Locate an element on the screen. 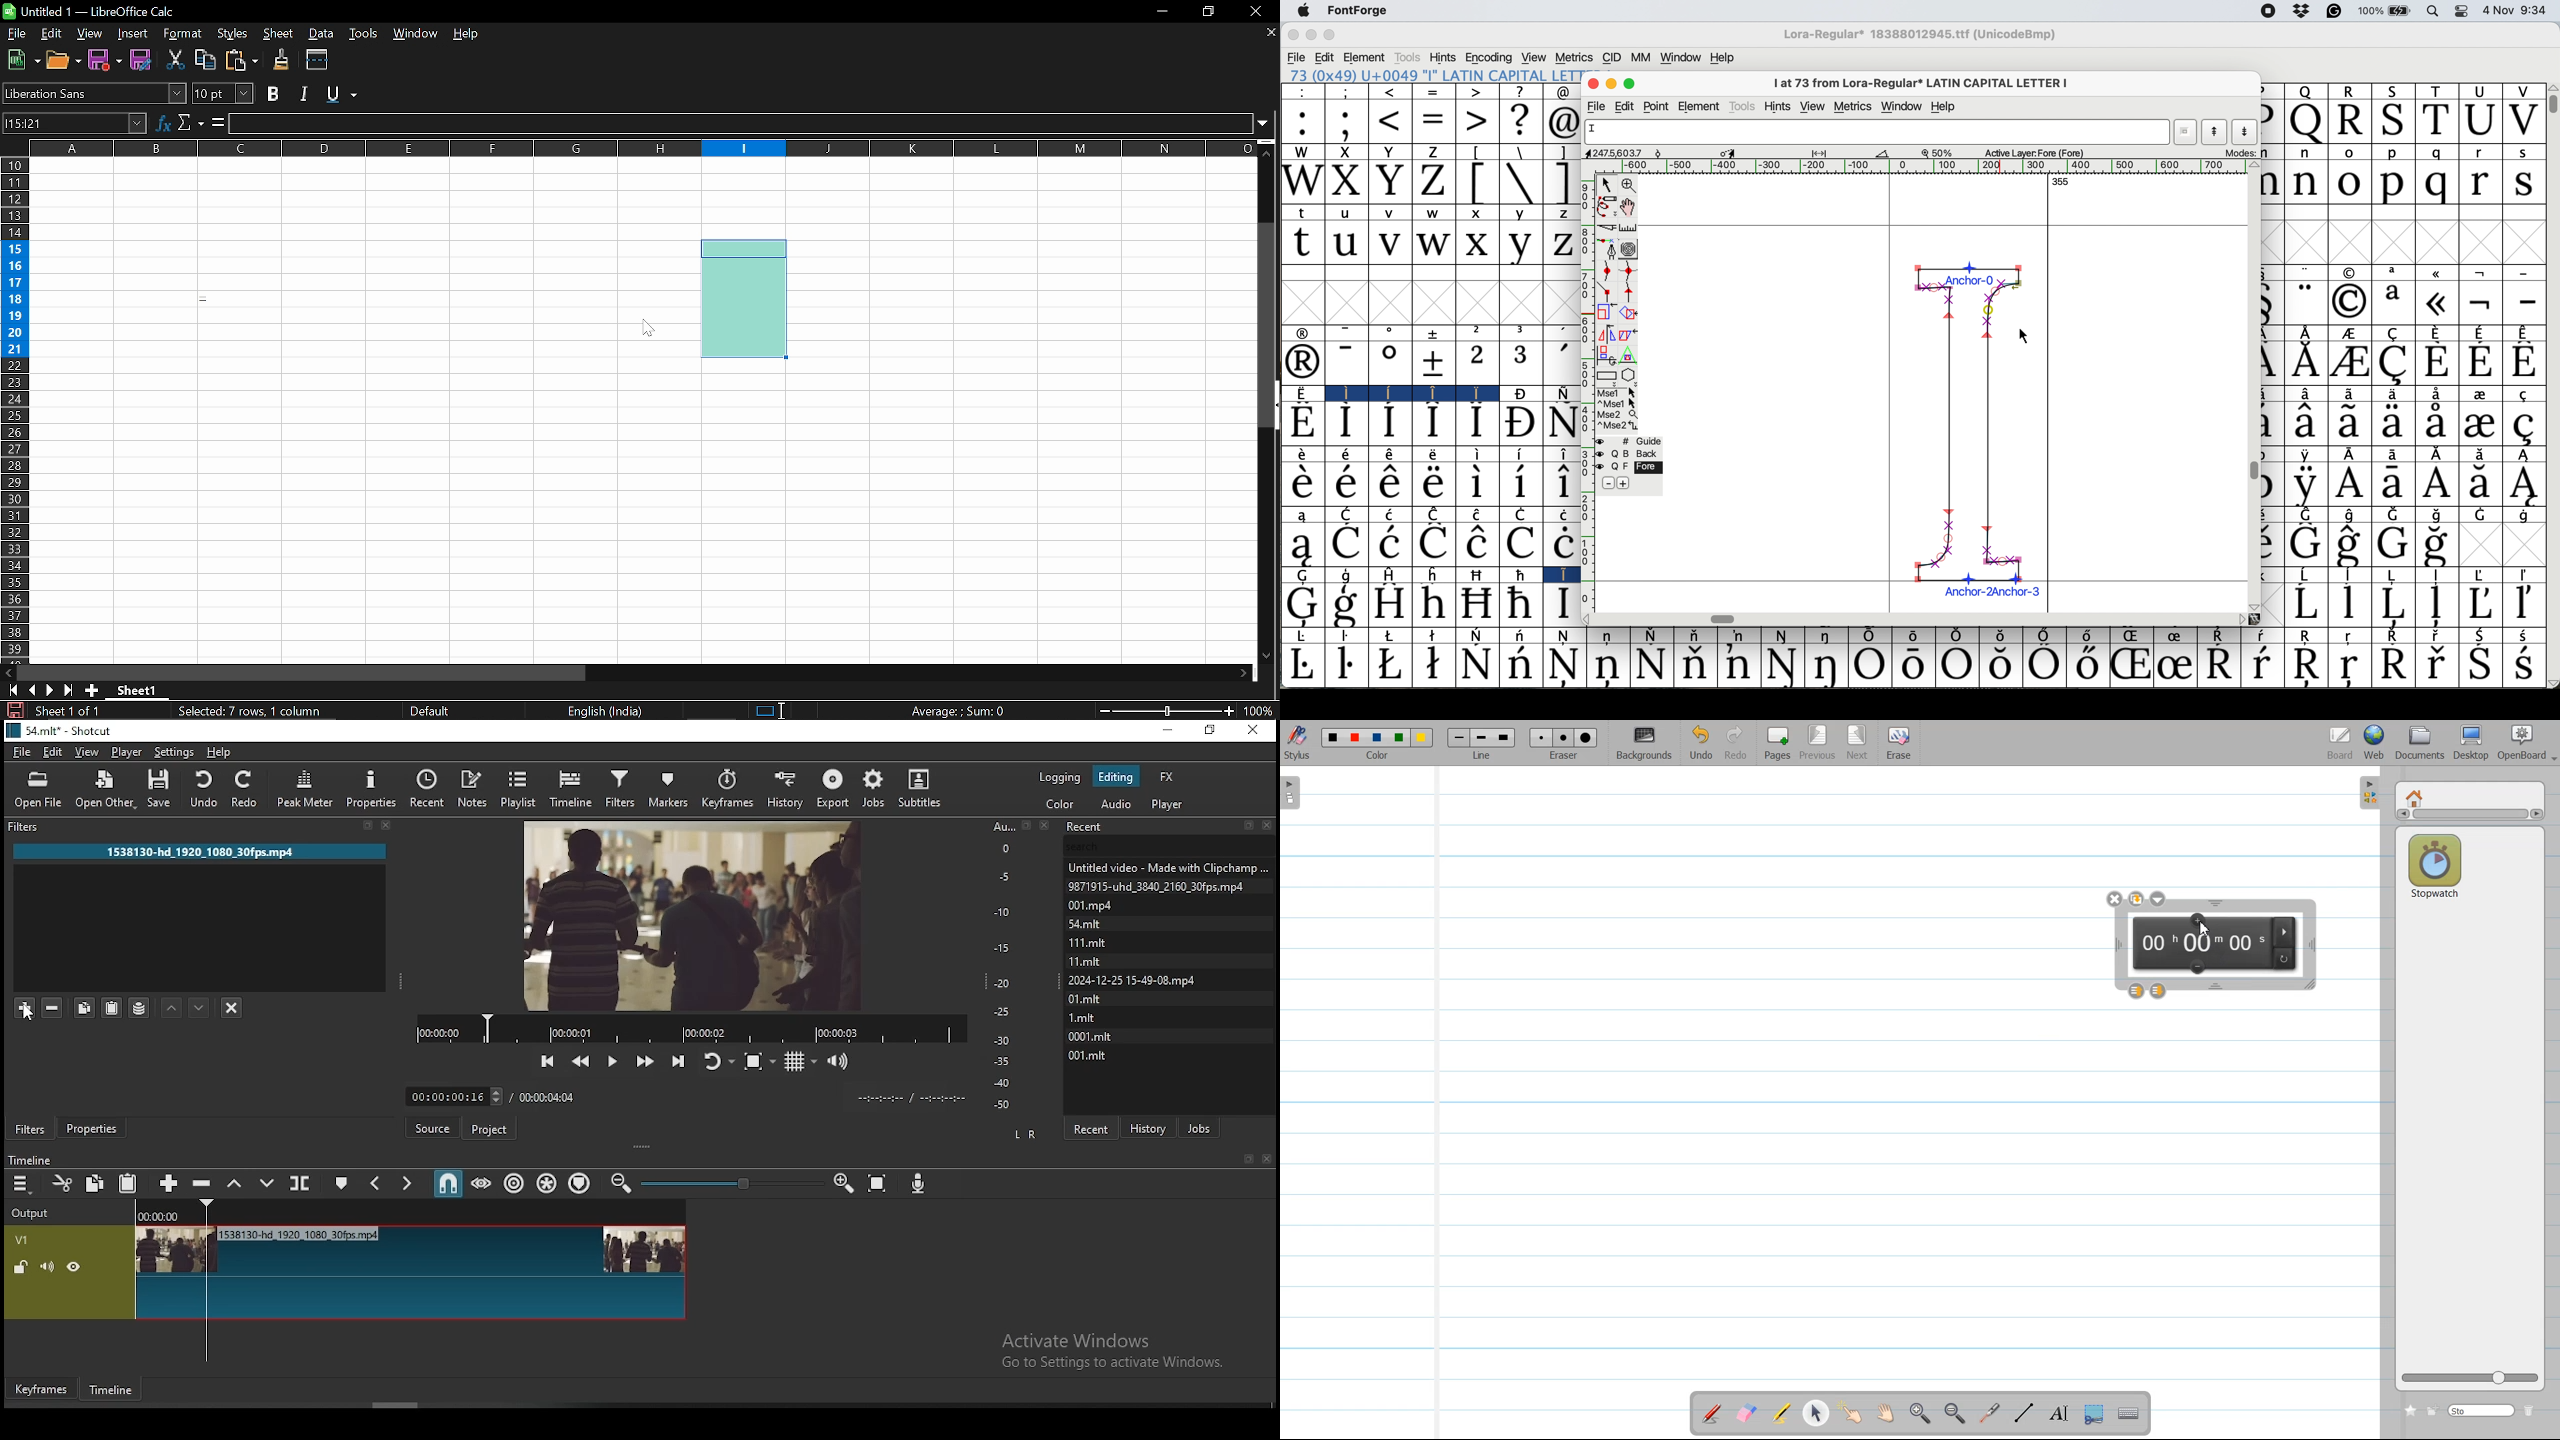  Symbol is located at coordinates (2481, 302).